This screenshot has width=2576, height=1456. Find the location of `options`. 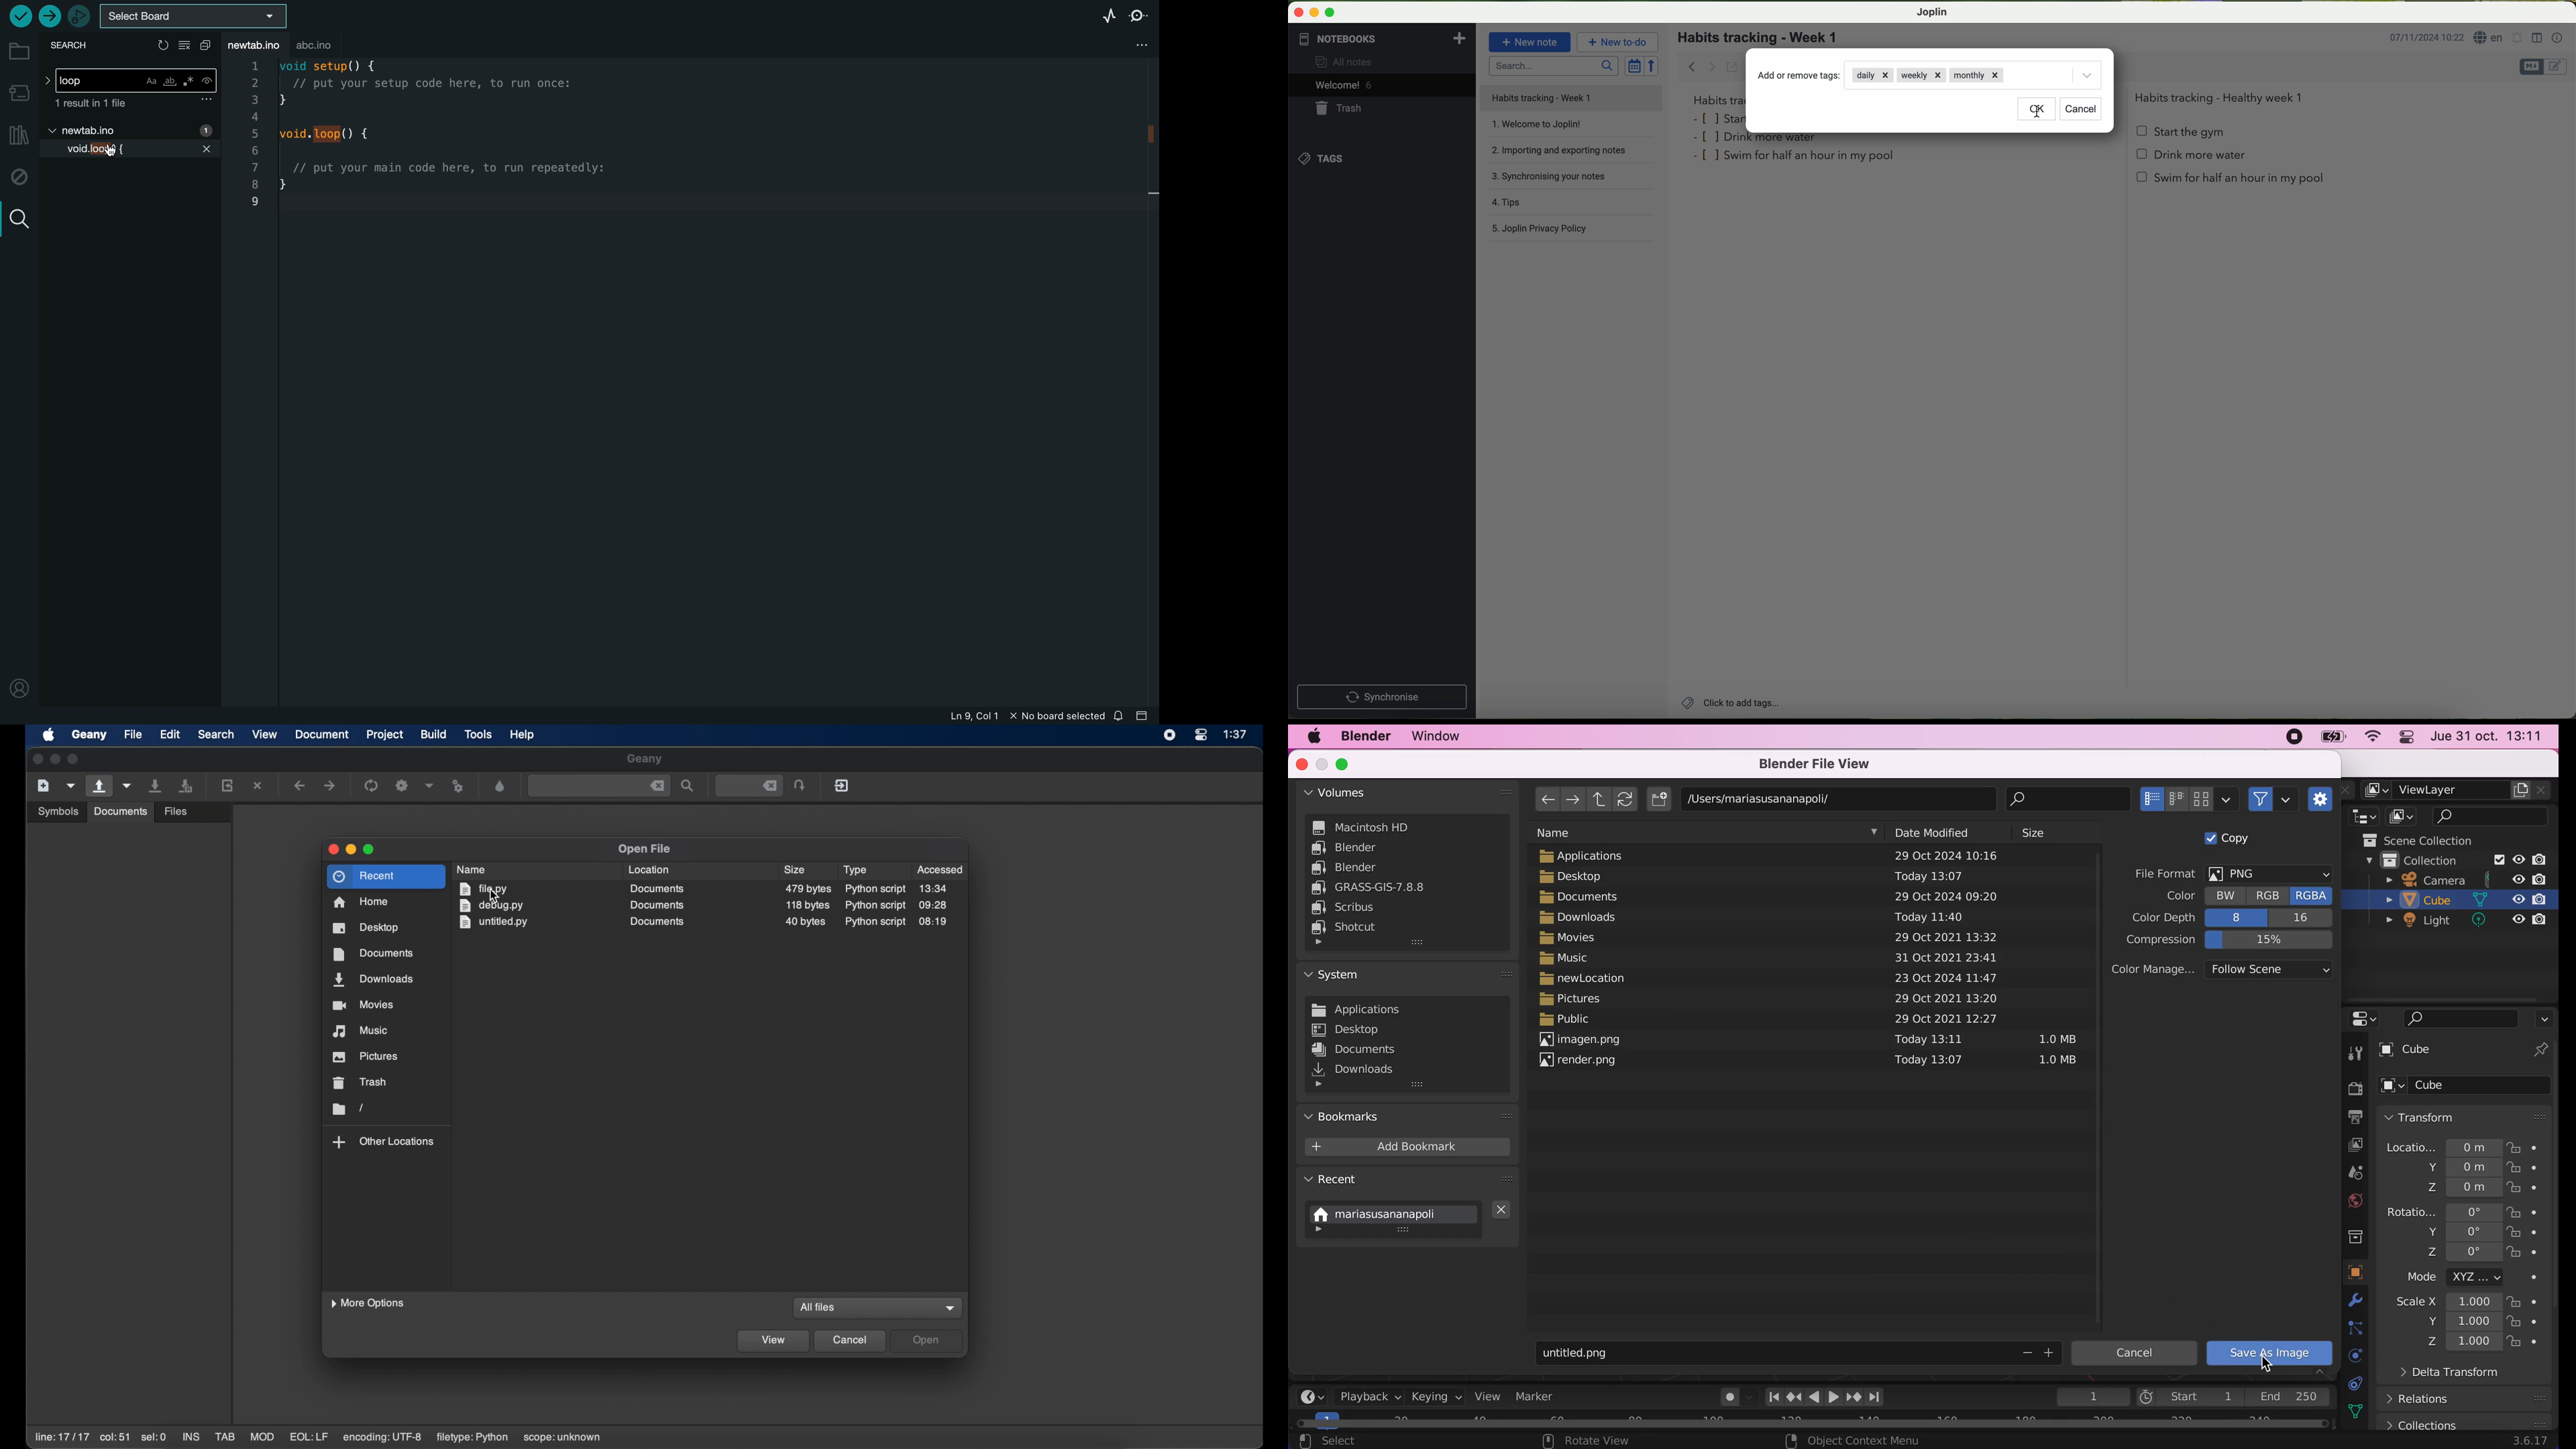

options is located at coordinates (2545, 1019).